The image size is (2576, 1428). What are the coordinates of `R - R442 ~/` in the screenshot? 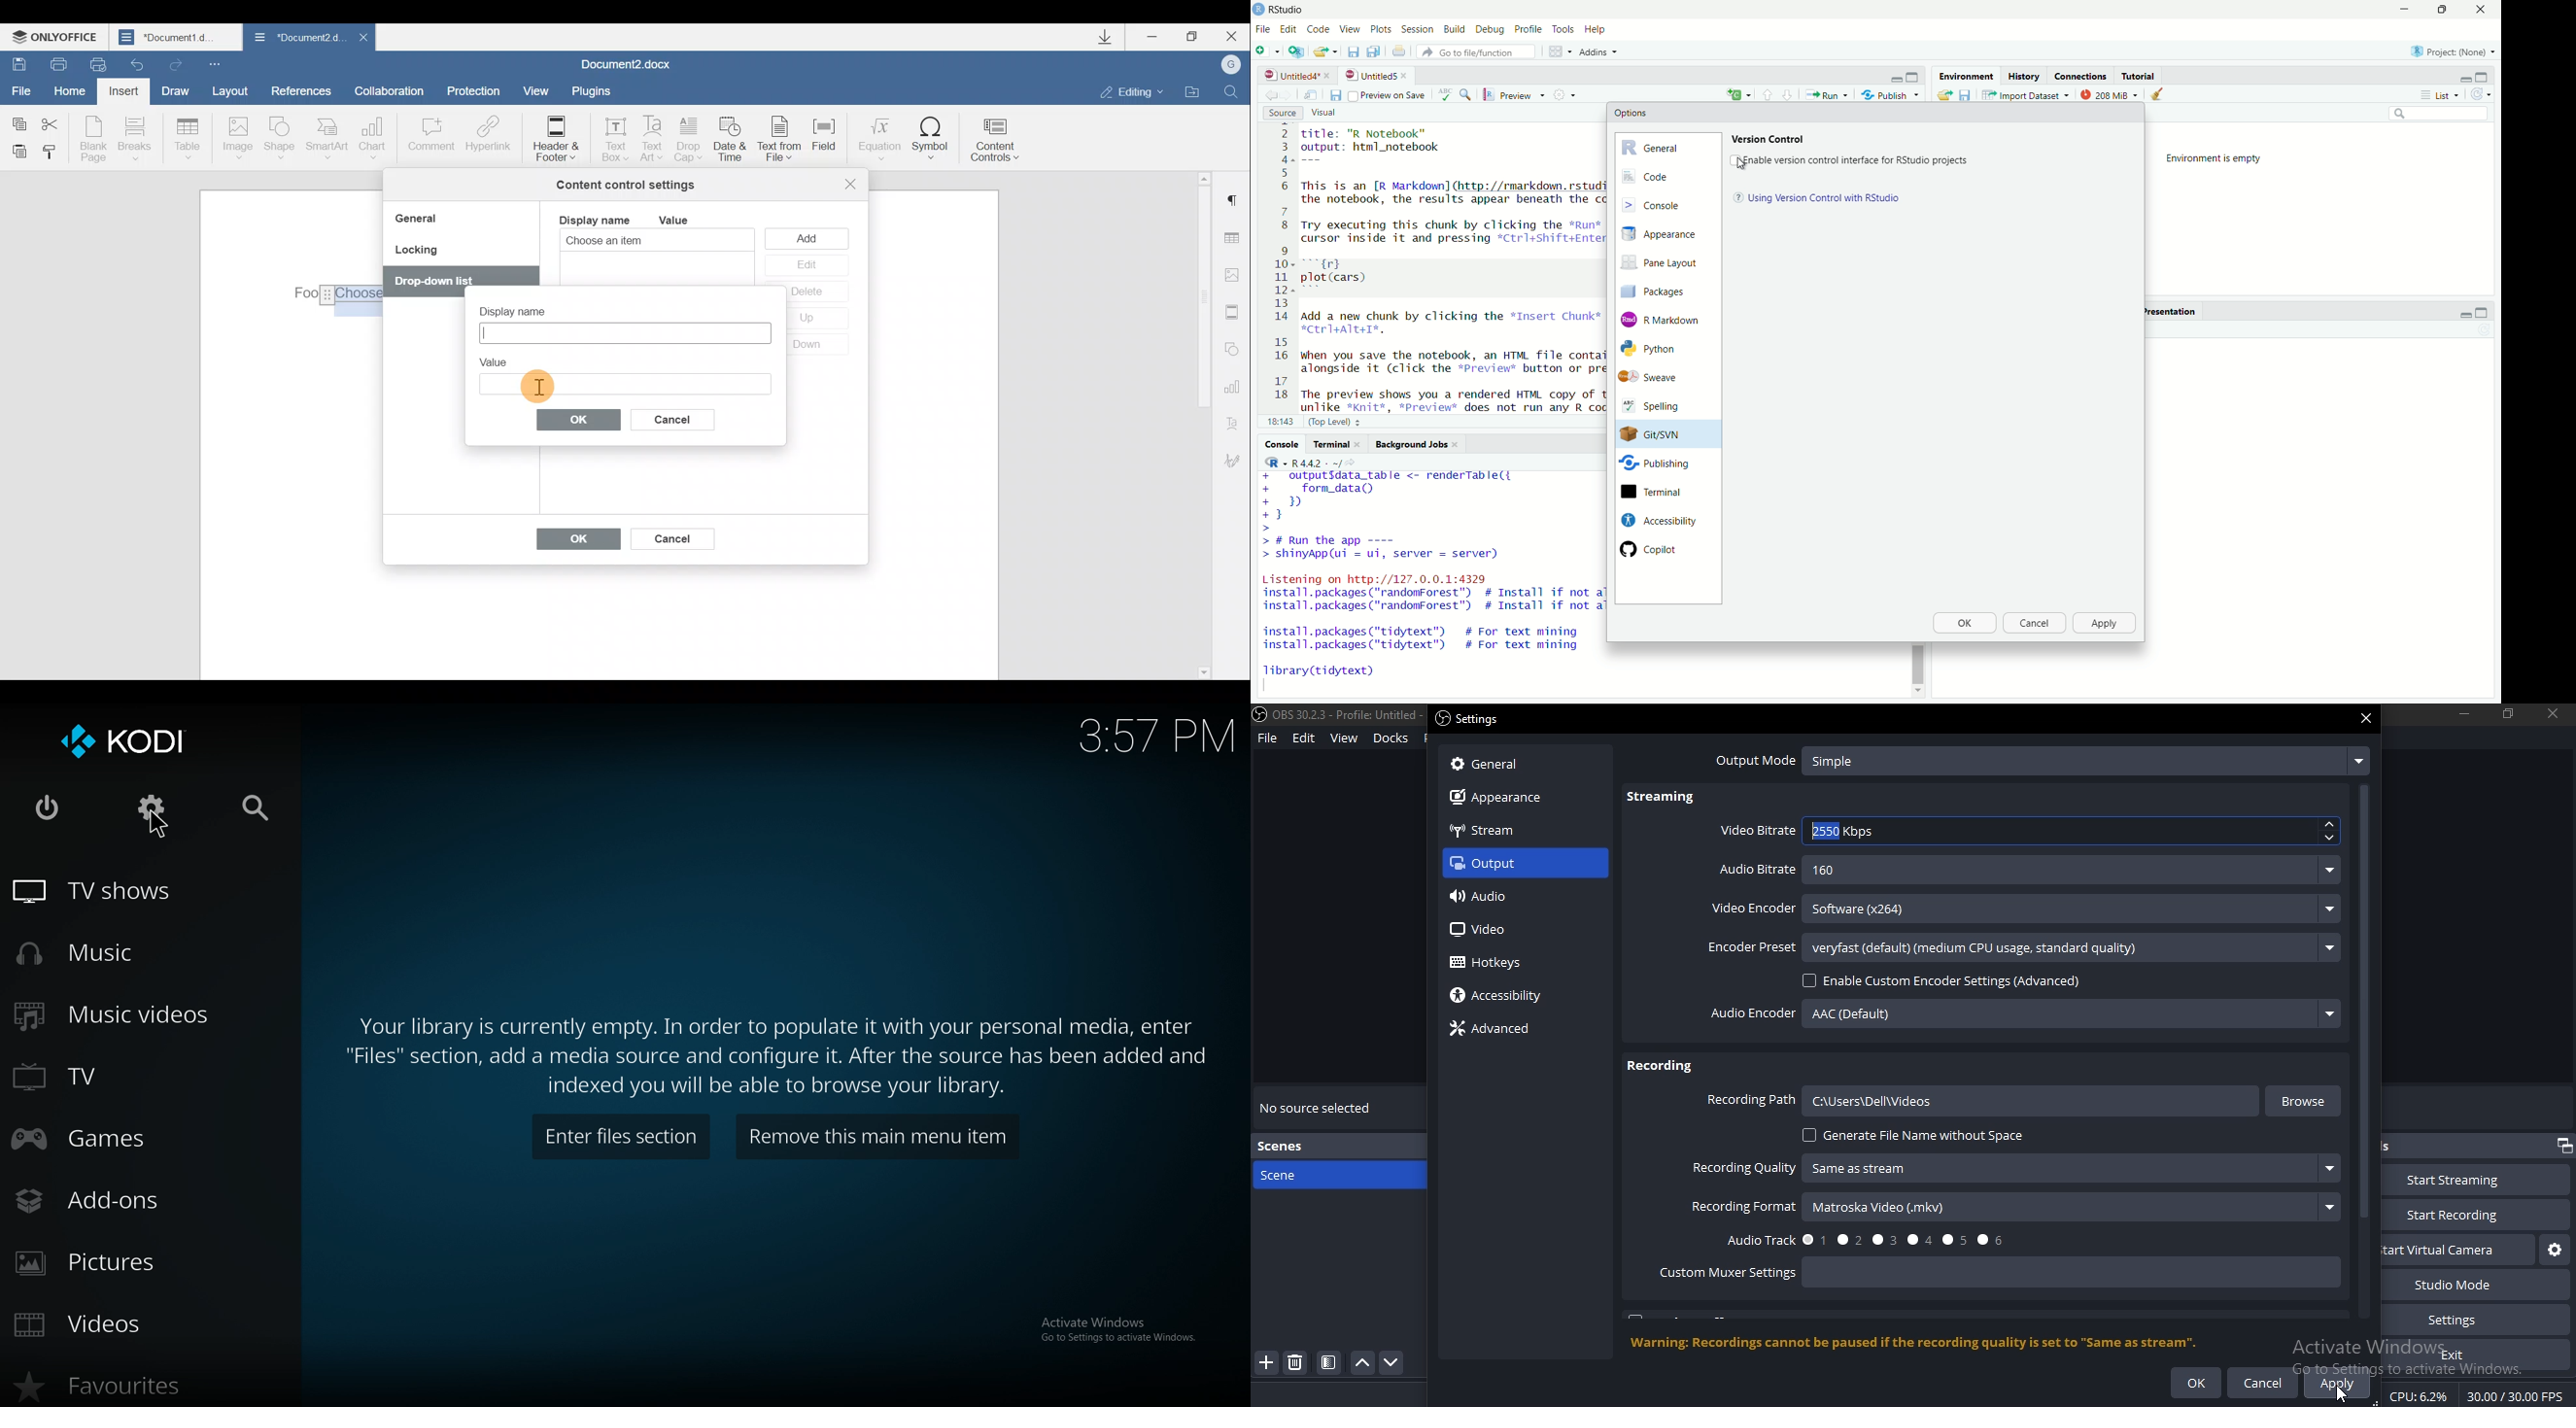 It's located at (1301, 462).